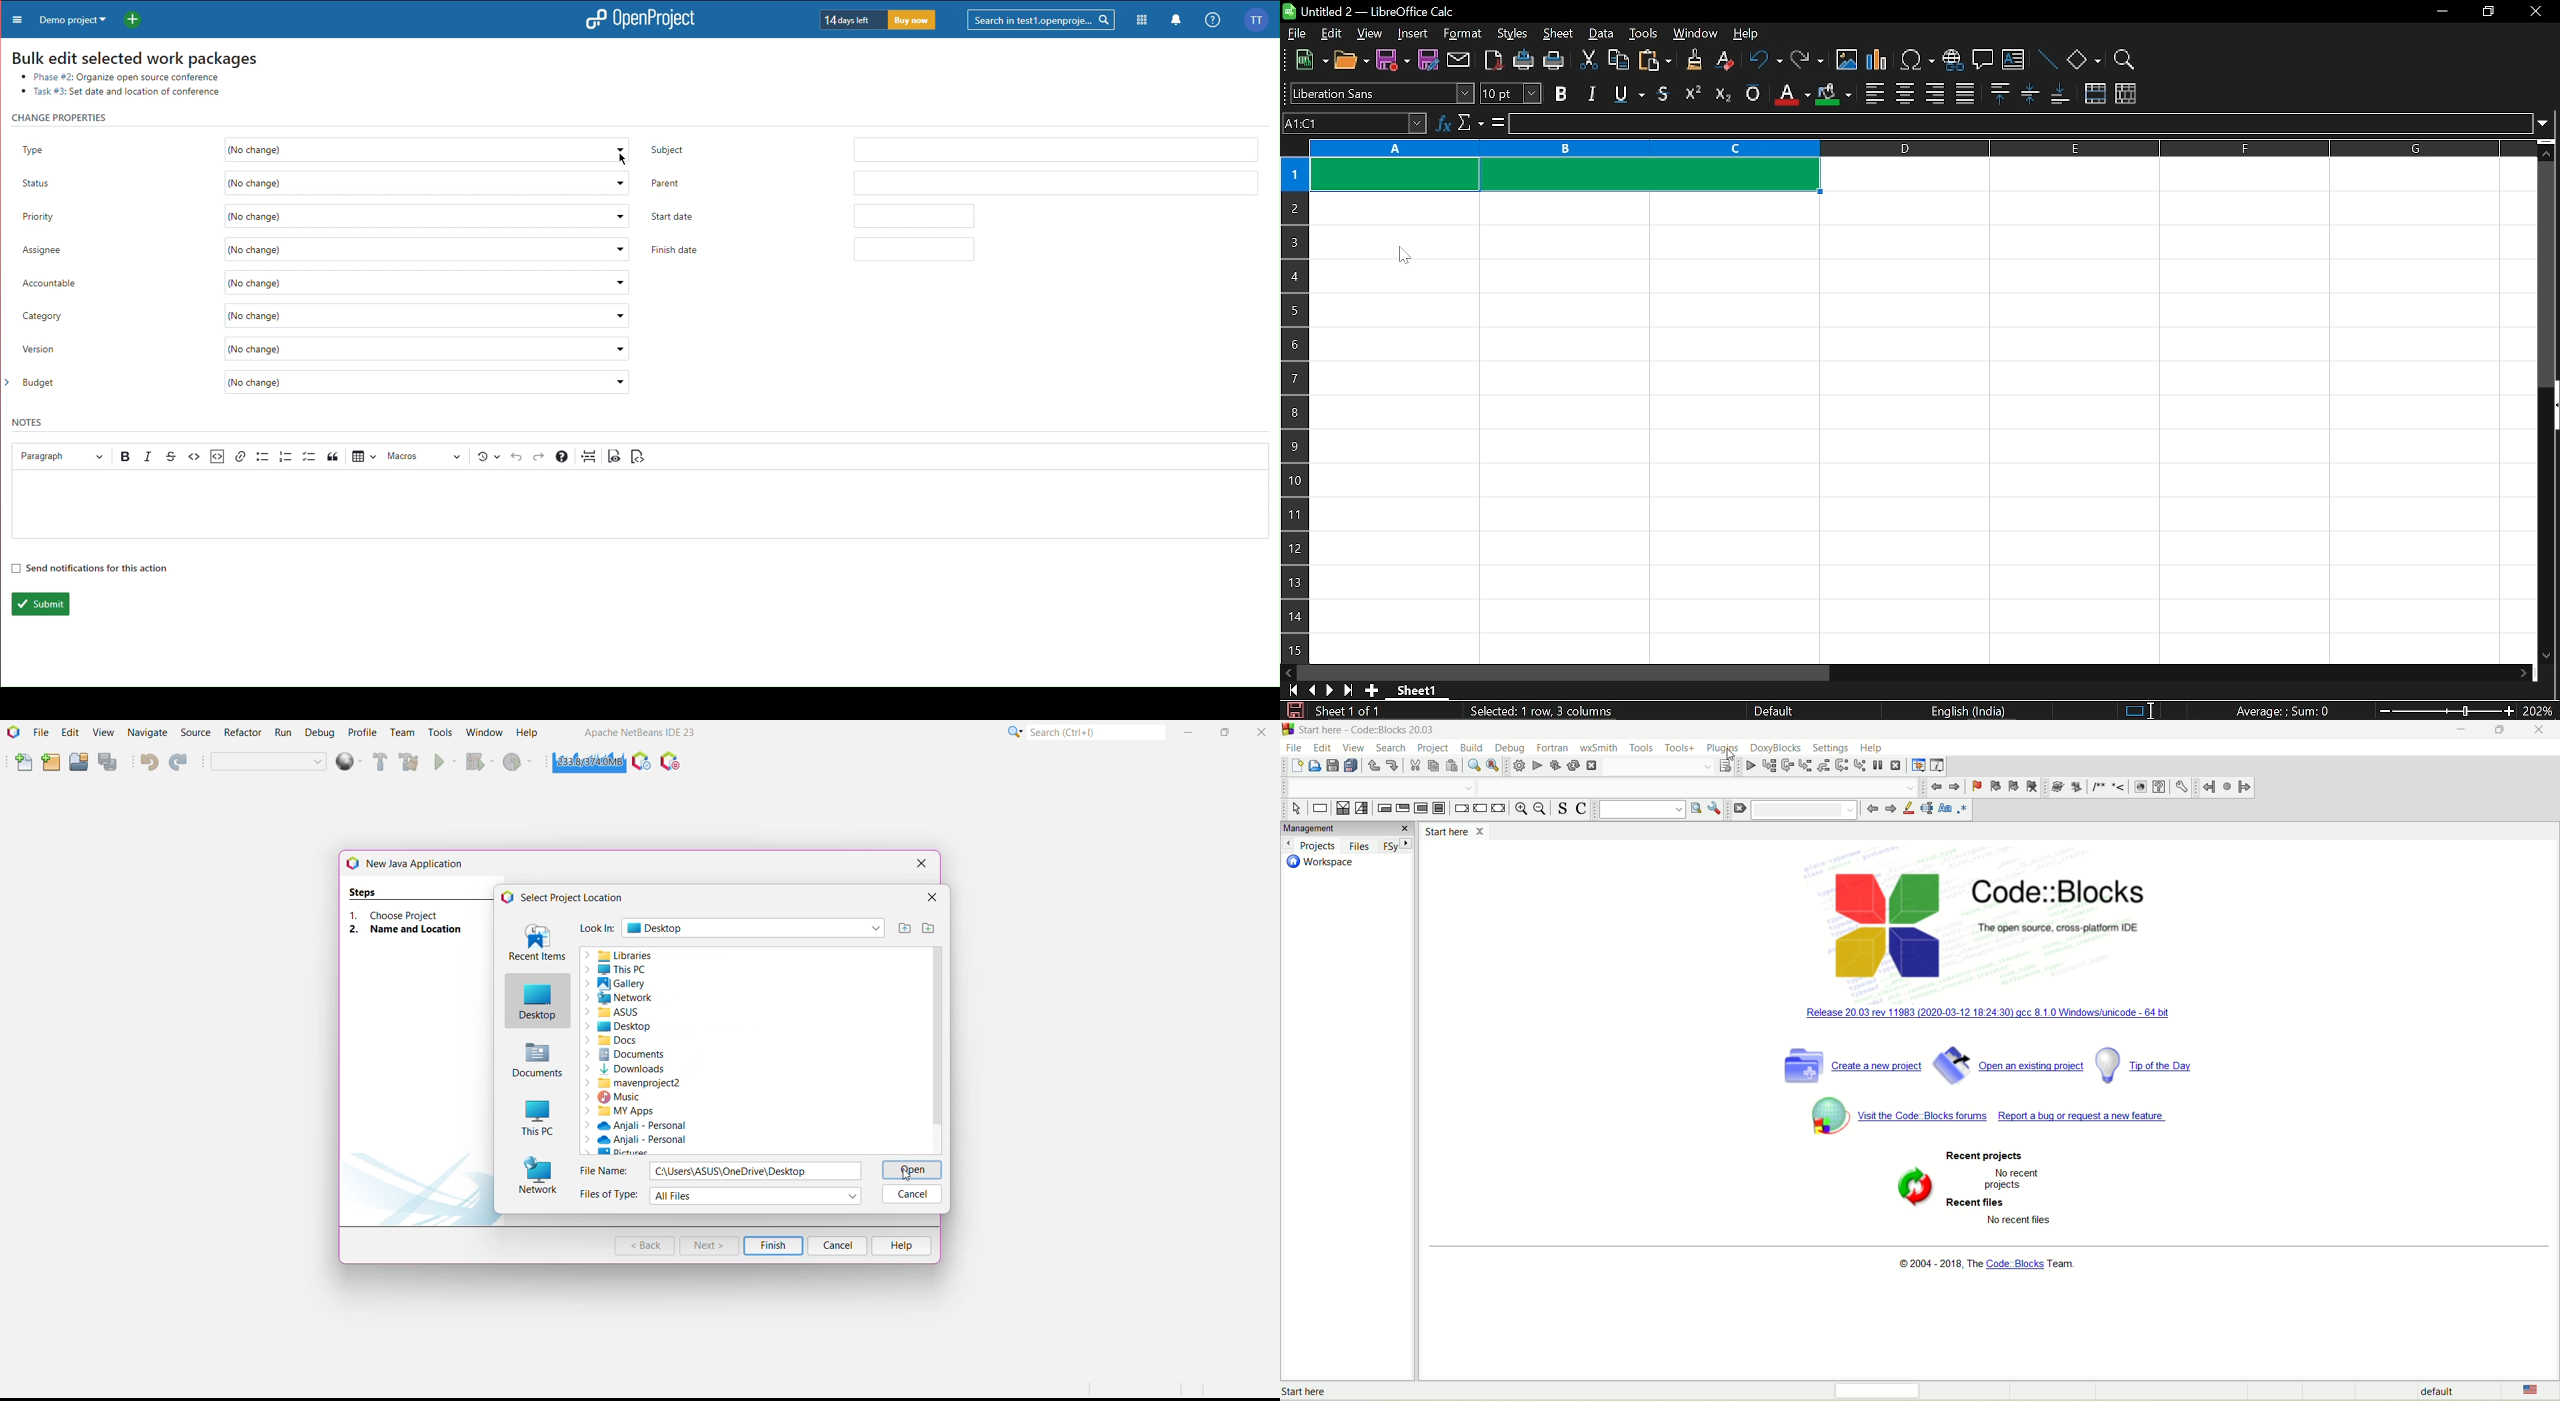 This screenshot has width=2576, height=1428. Describe the element at coordinates (1945, 809) in the screenshot. I see `match case` at that location.